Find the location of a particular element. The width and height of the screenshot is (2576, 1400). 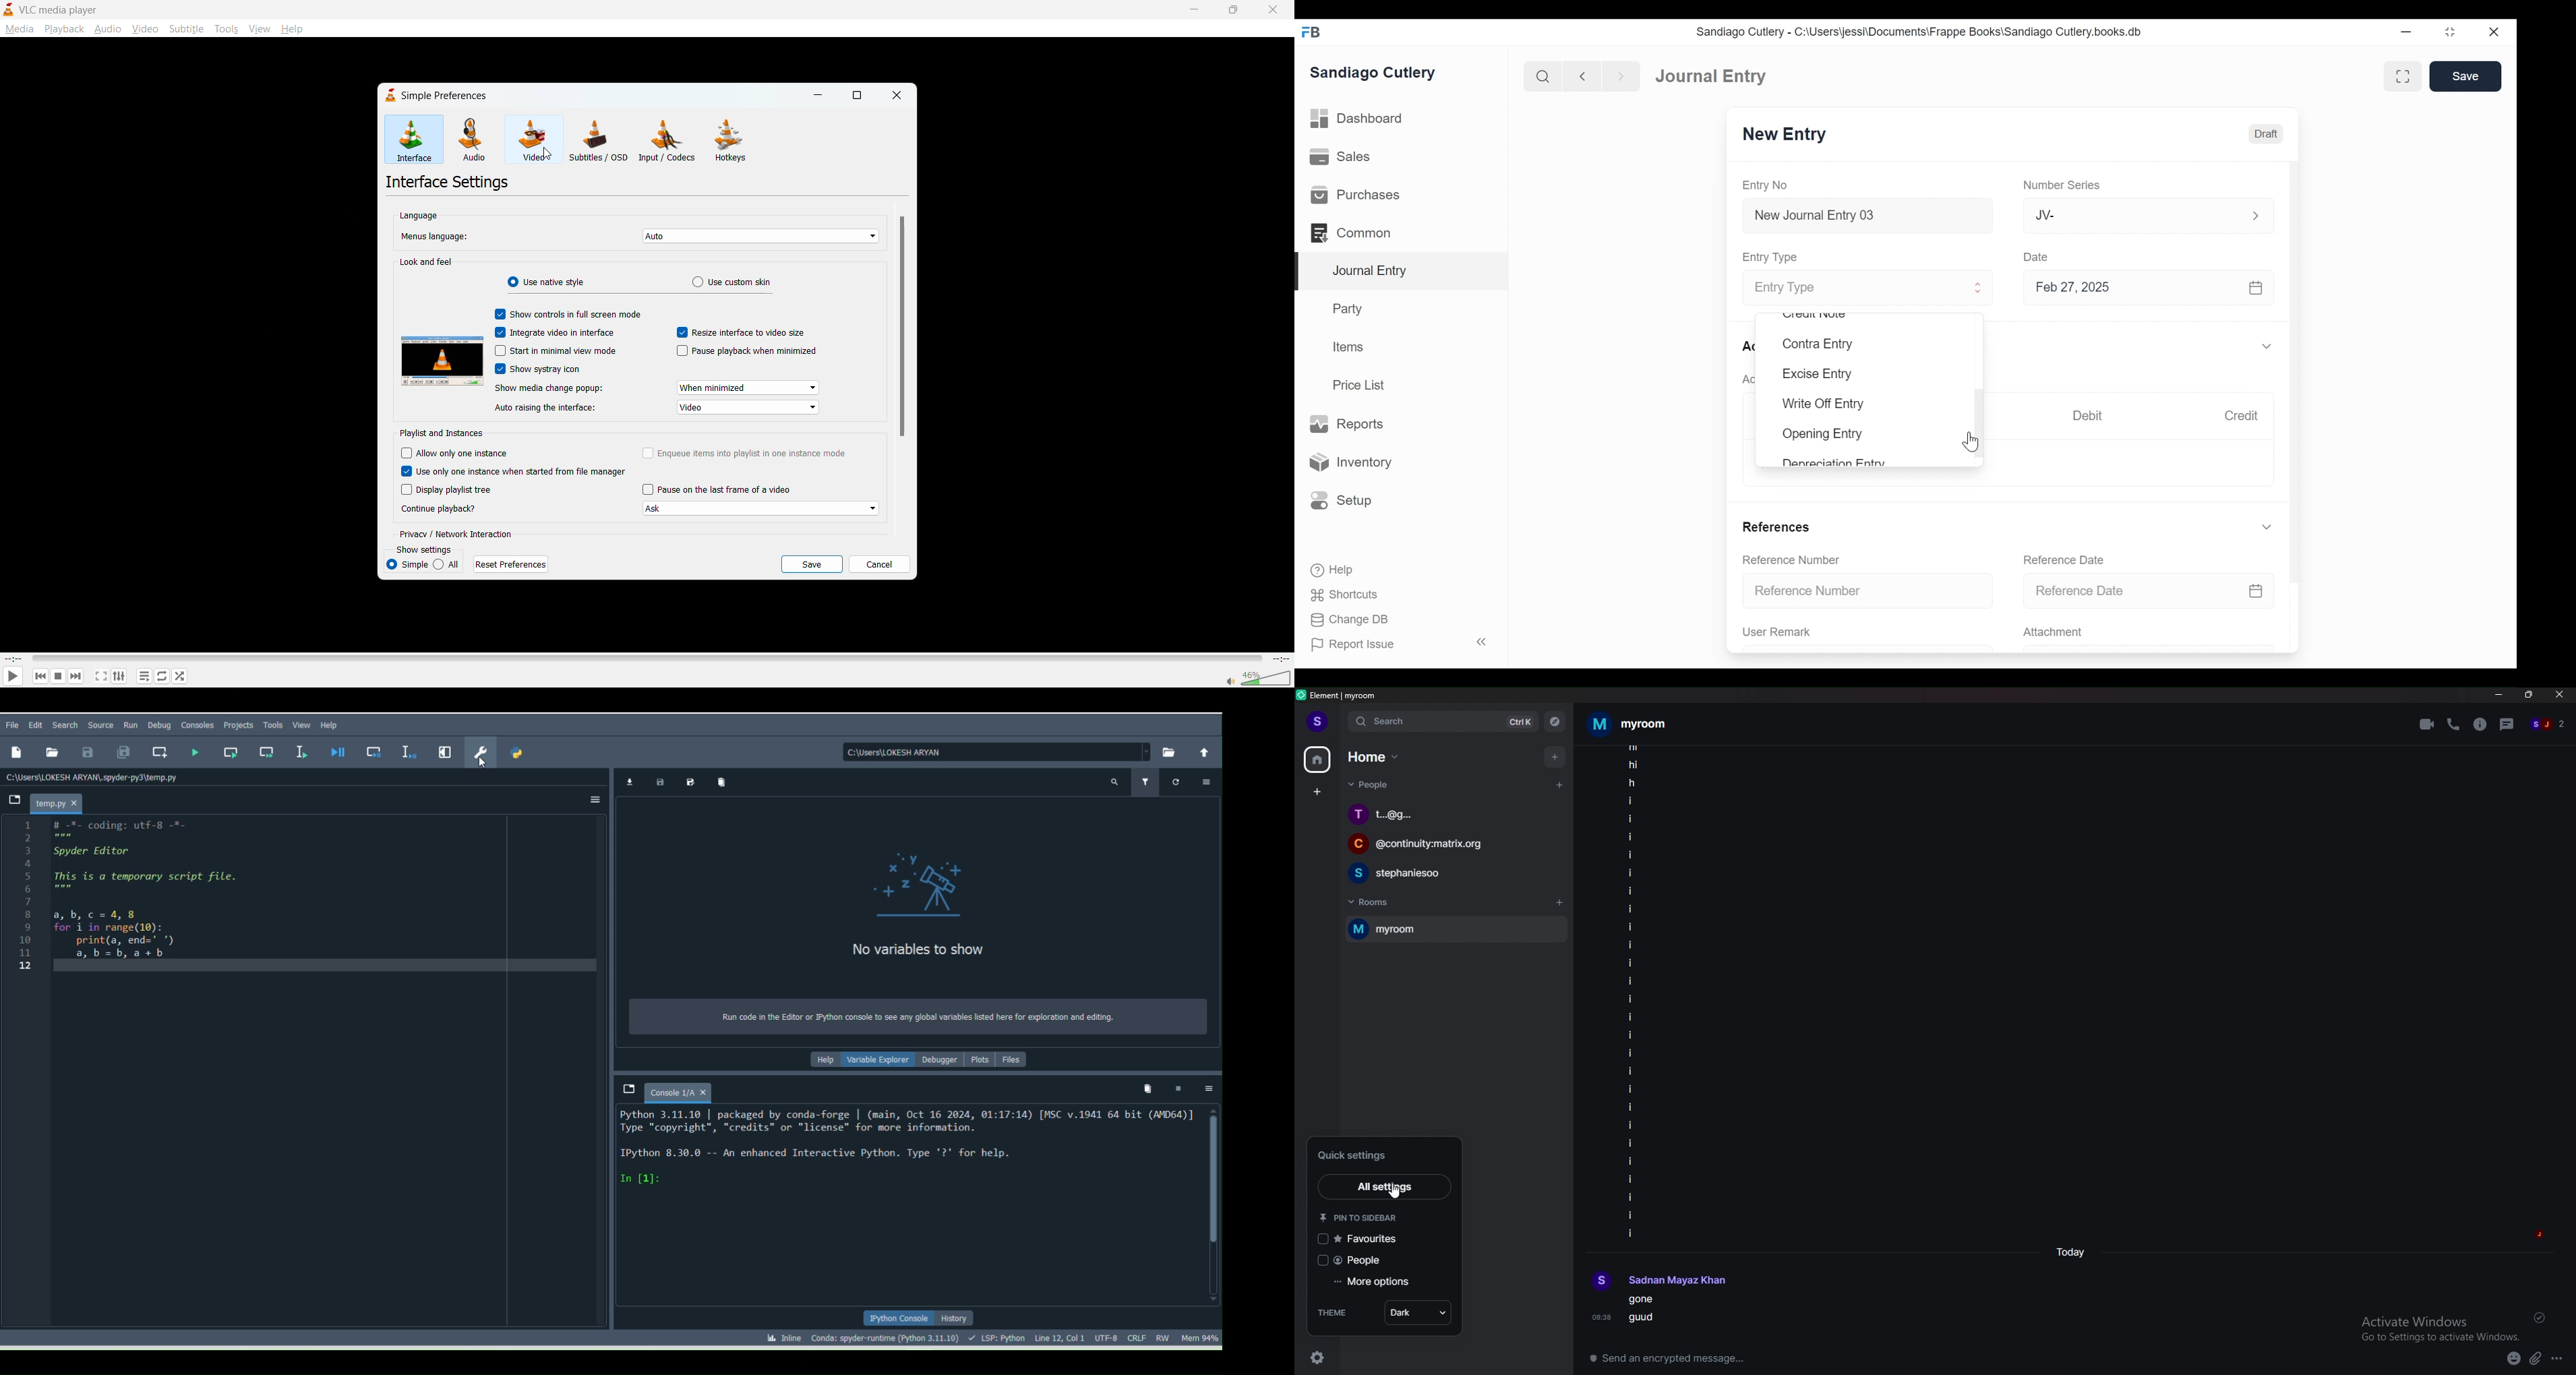

Save data is located at coordinates (658, 780).